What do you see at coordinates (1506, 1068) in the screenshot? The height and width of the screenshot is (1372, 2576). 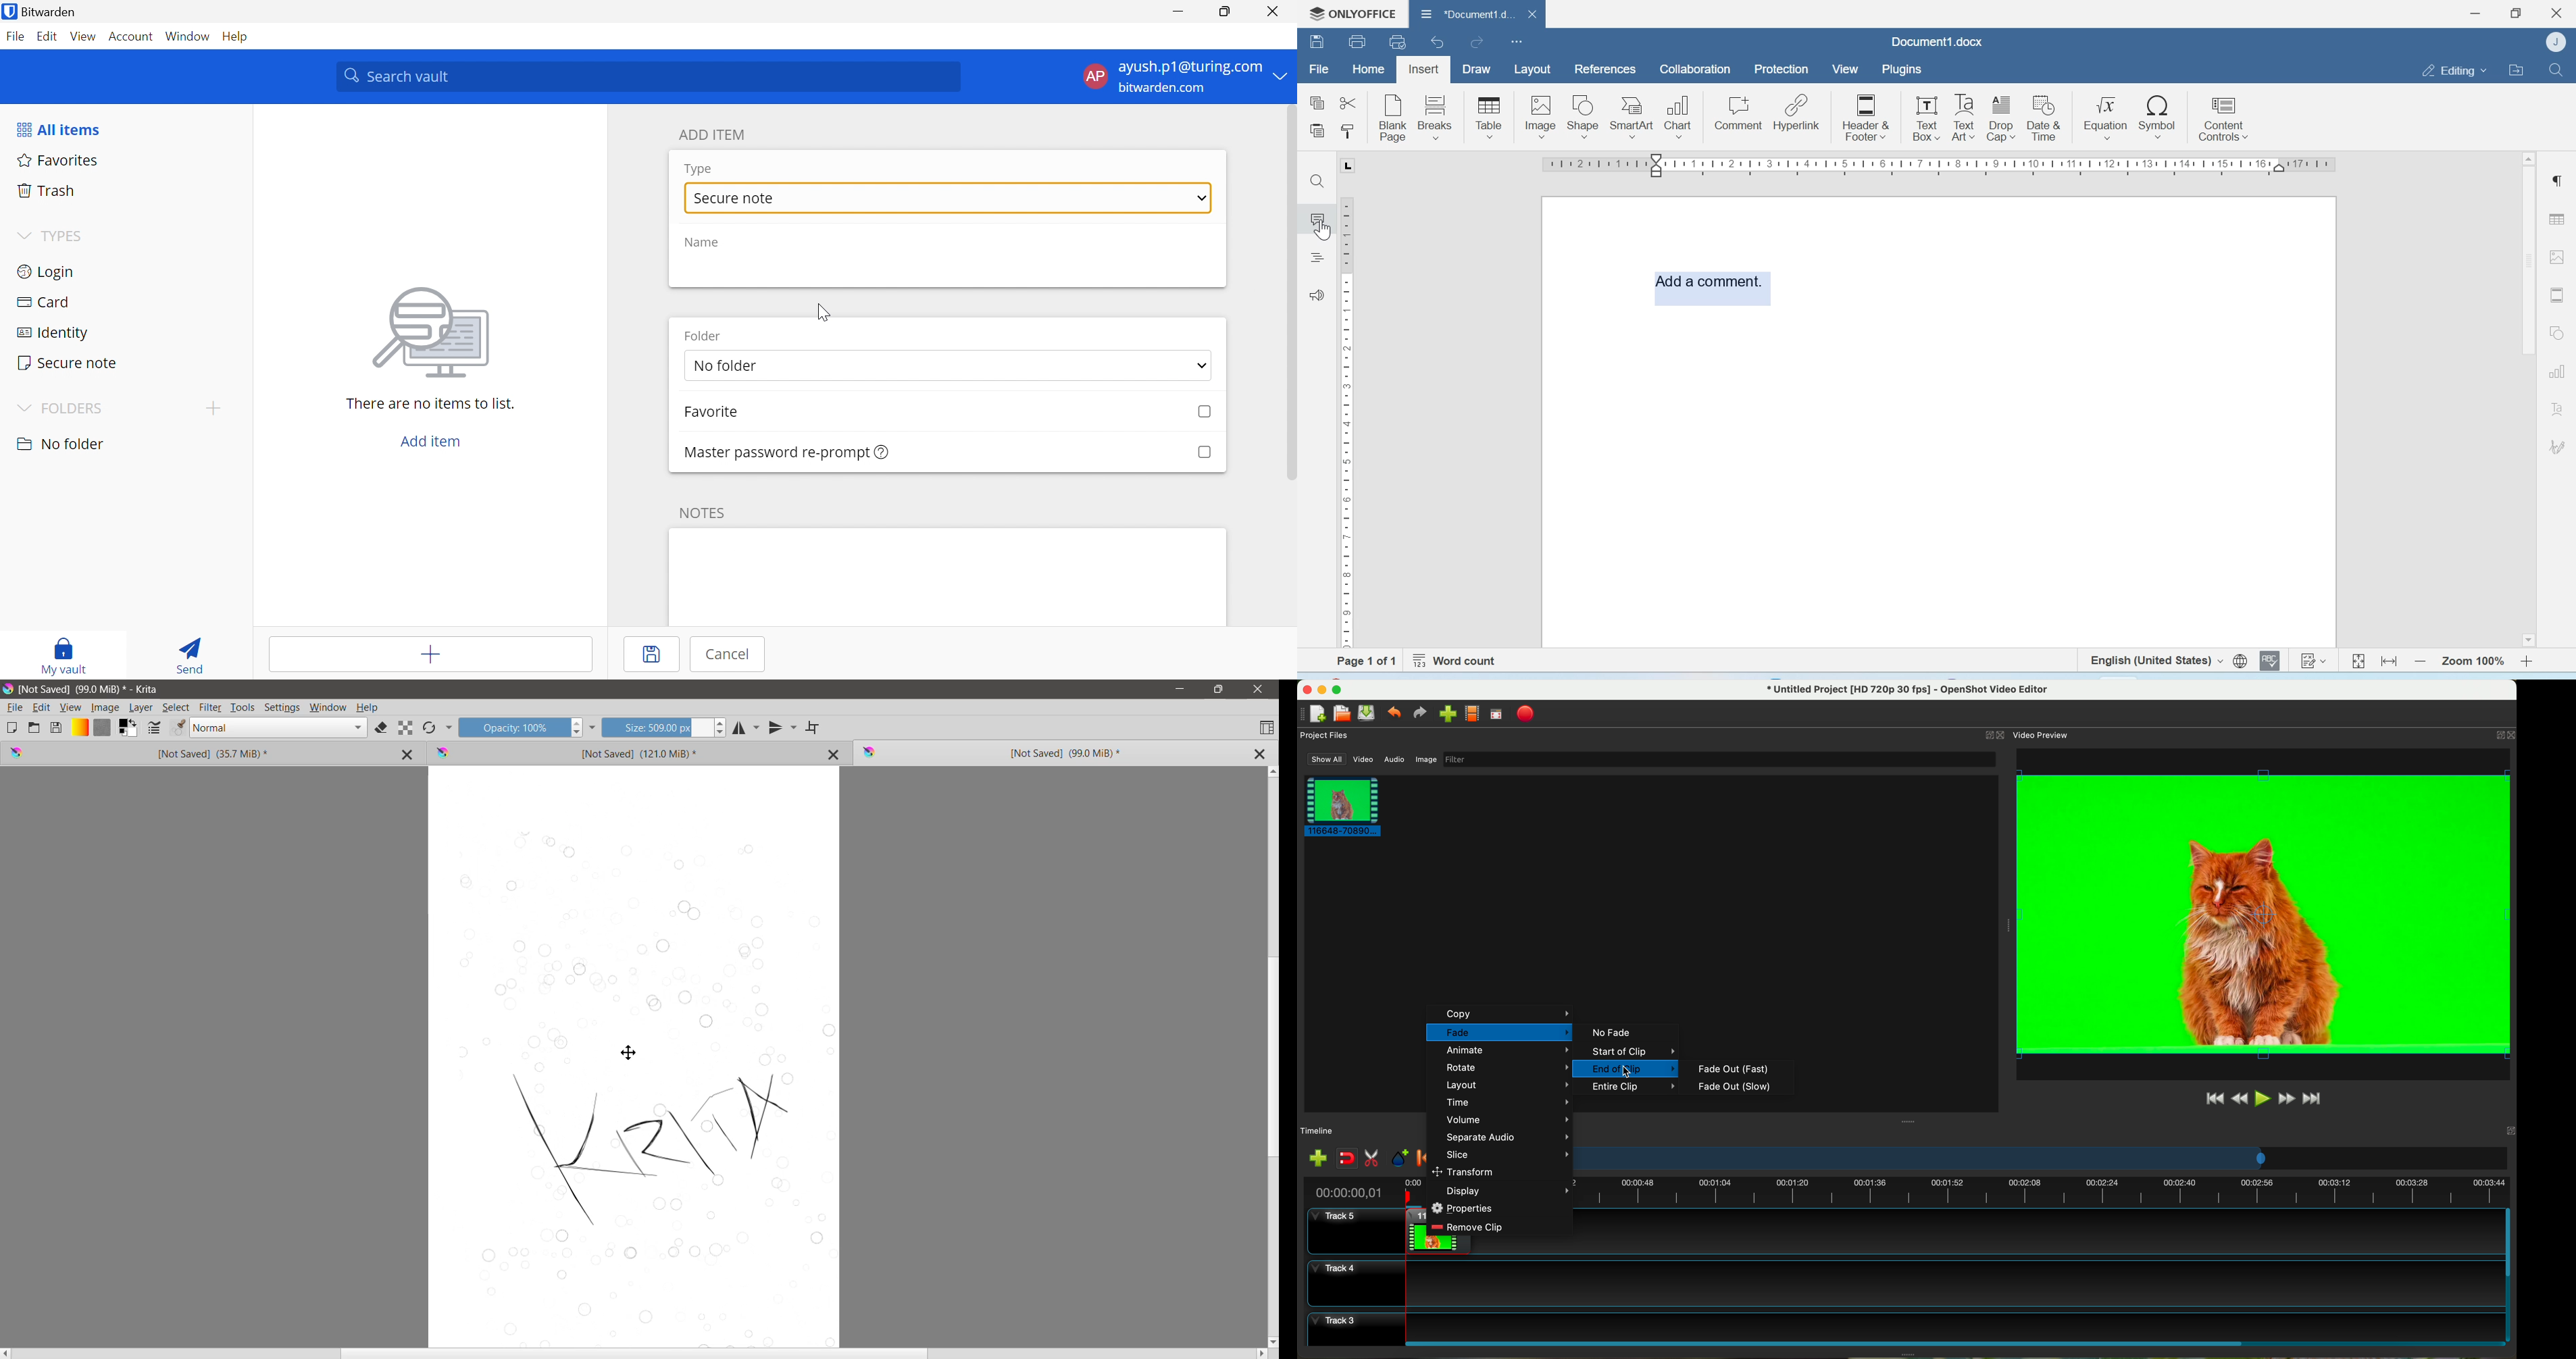 I see `rotate` at bounding box center [1506, 1068].